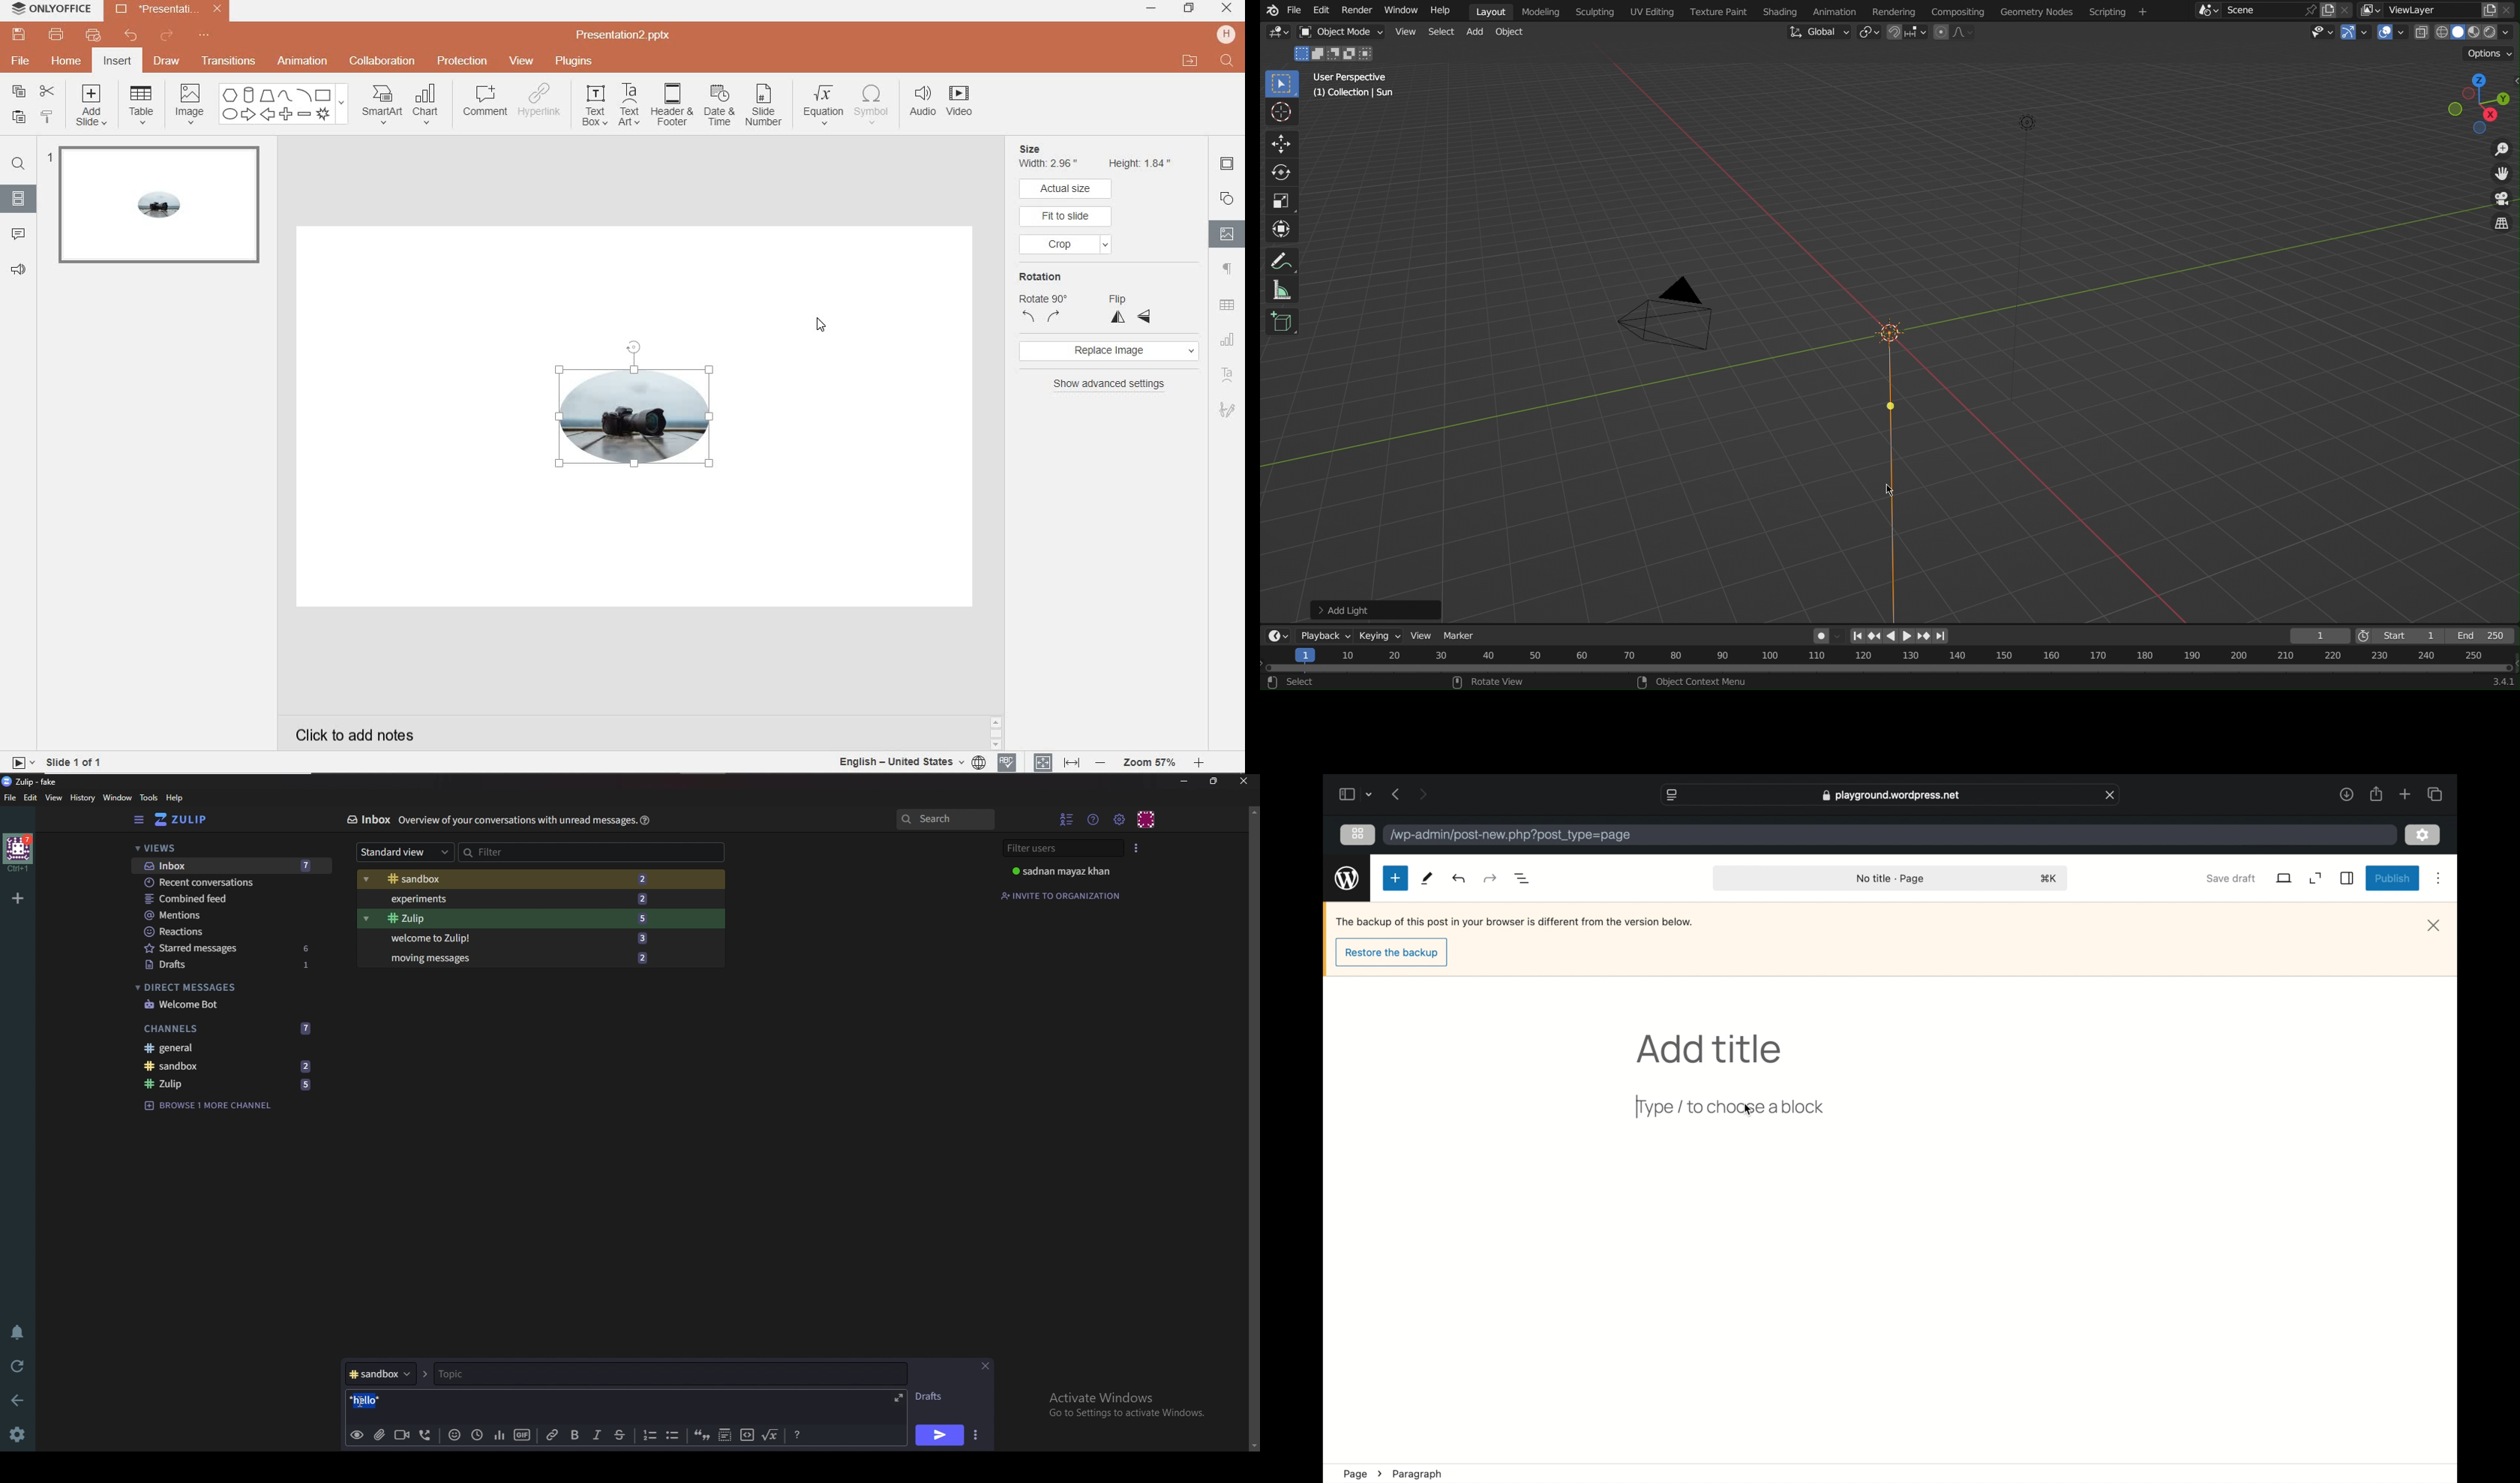  Describe the element at coordinates (67, 61) in the screenshot. I see `home` at that location.